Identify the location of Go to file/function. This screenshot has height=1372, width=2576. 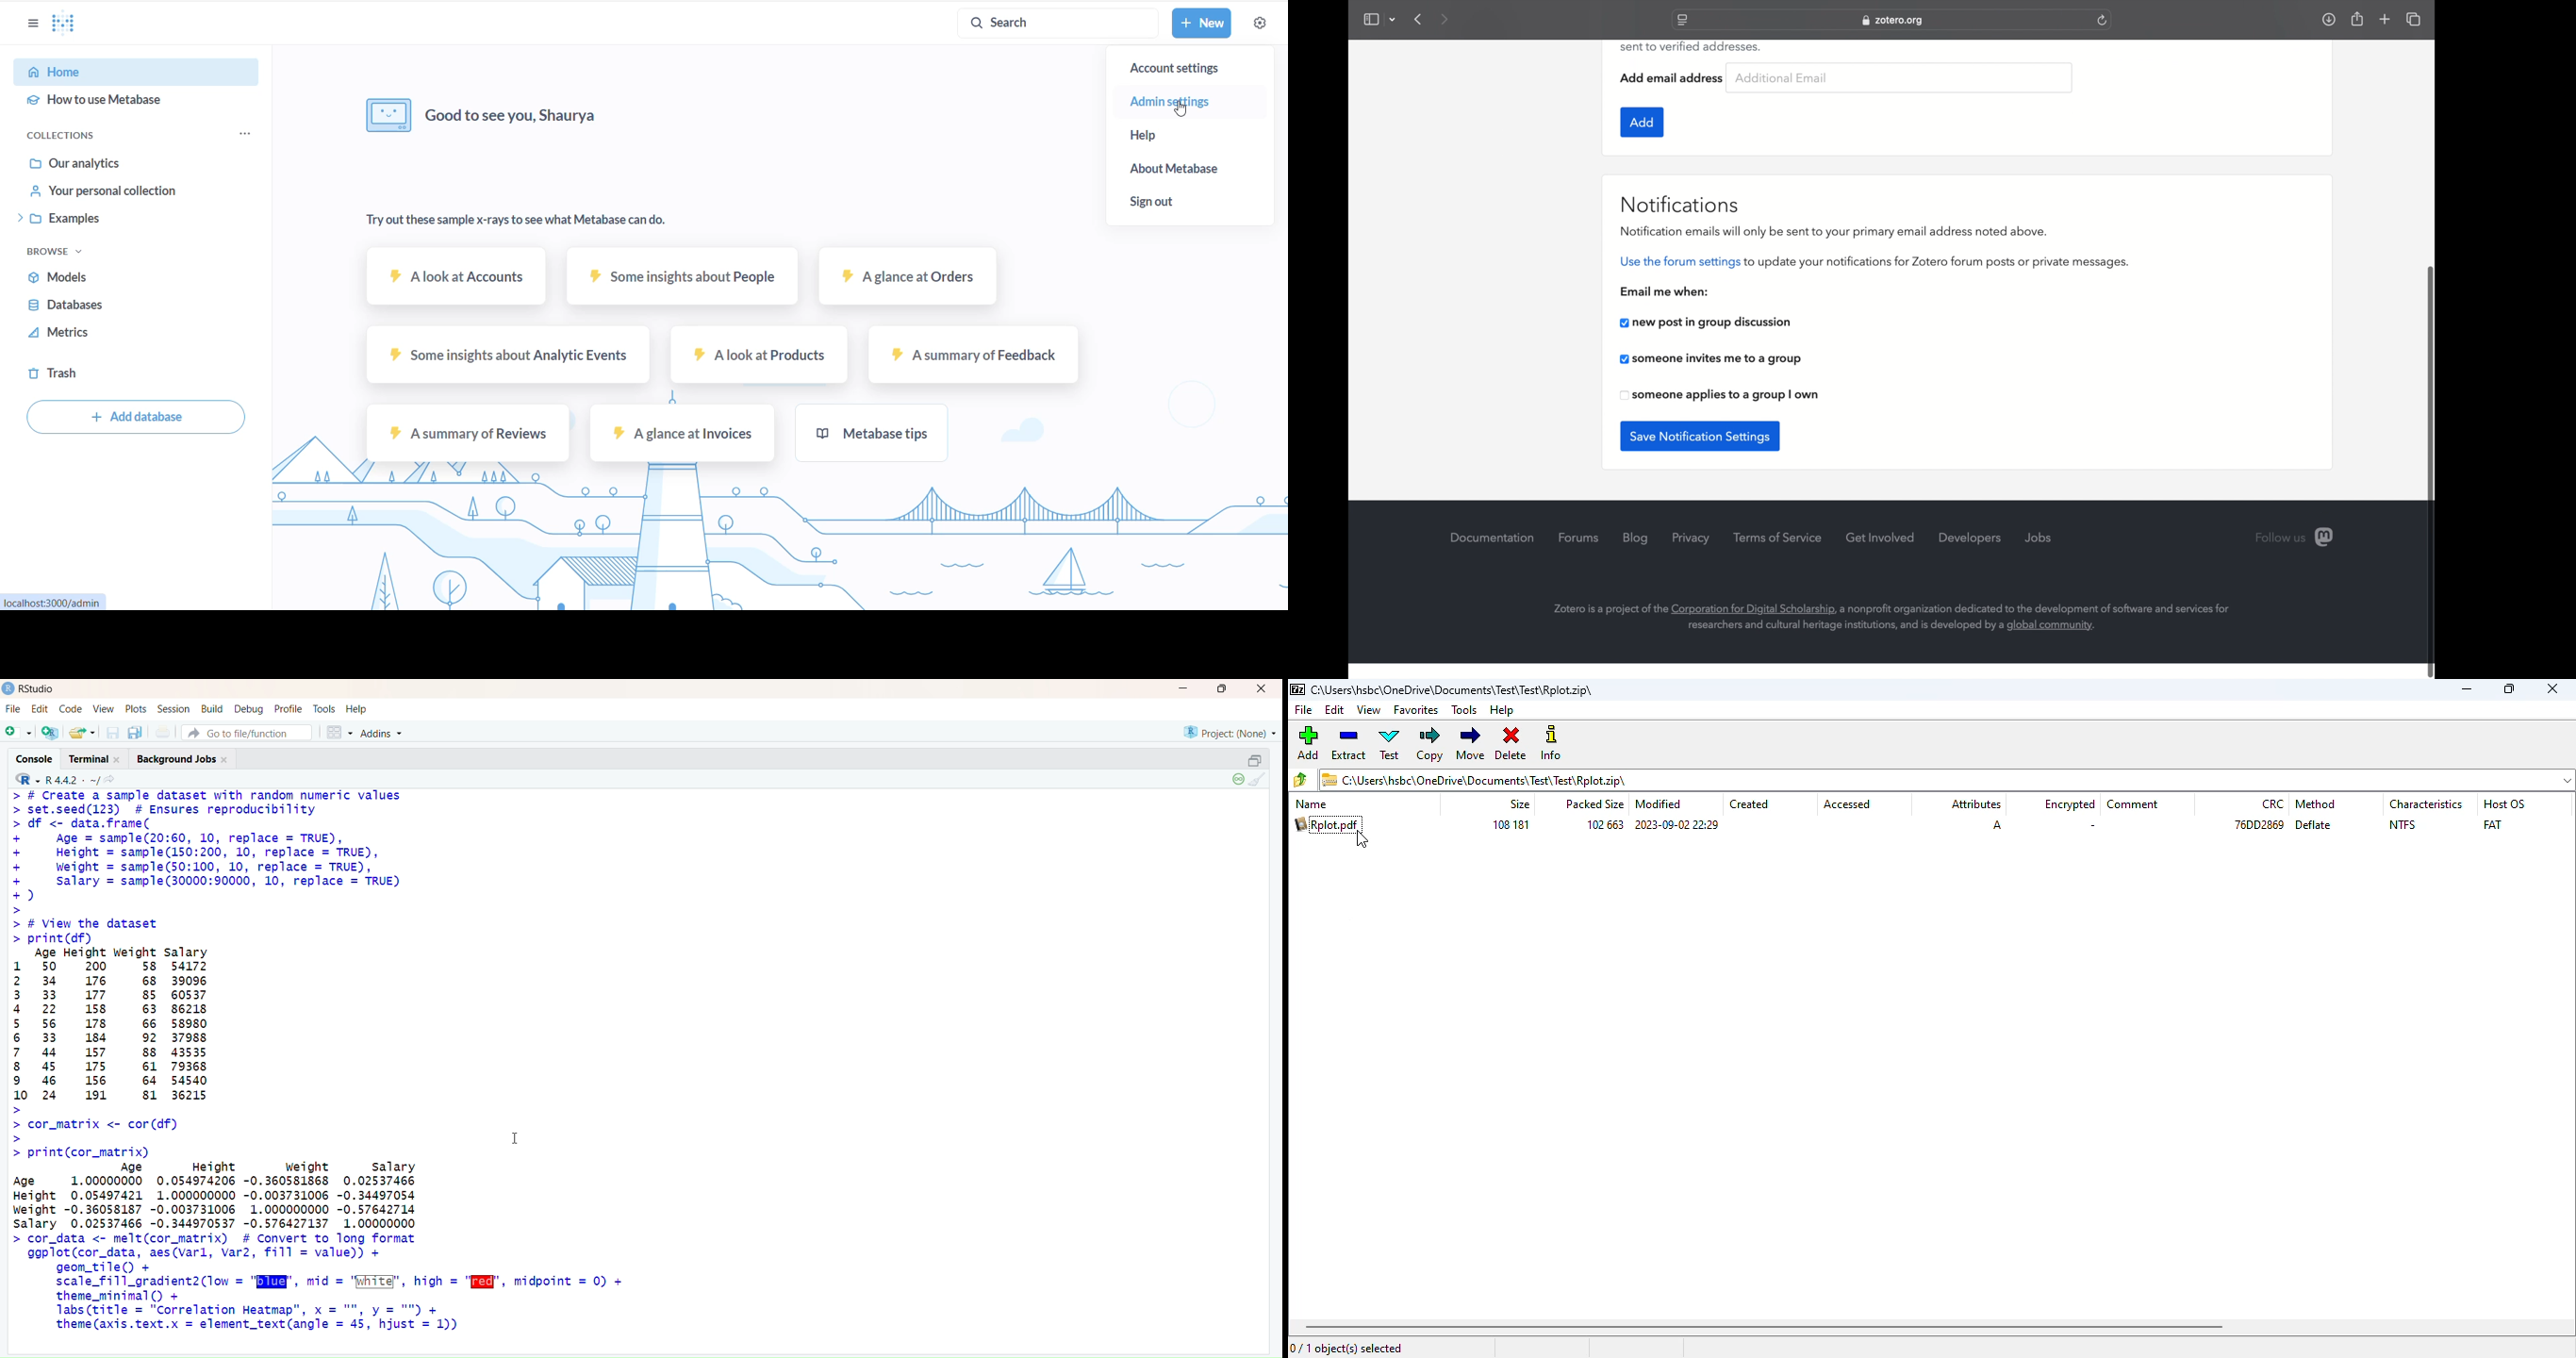
(246, 733).